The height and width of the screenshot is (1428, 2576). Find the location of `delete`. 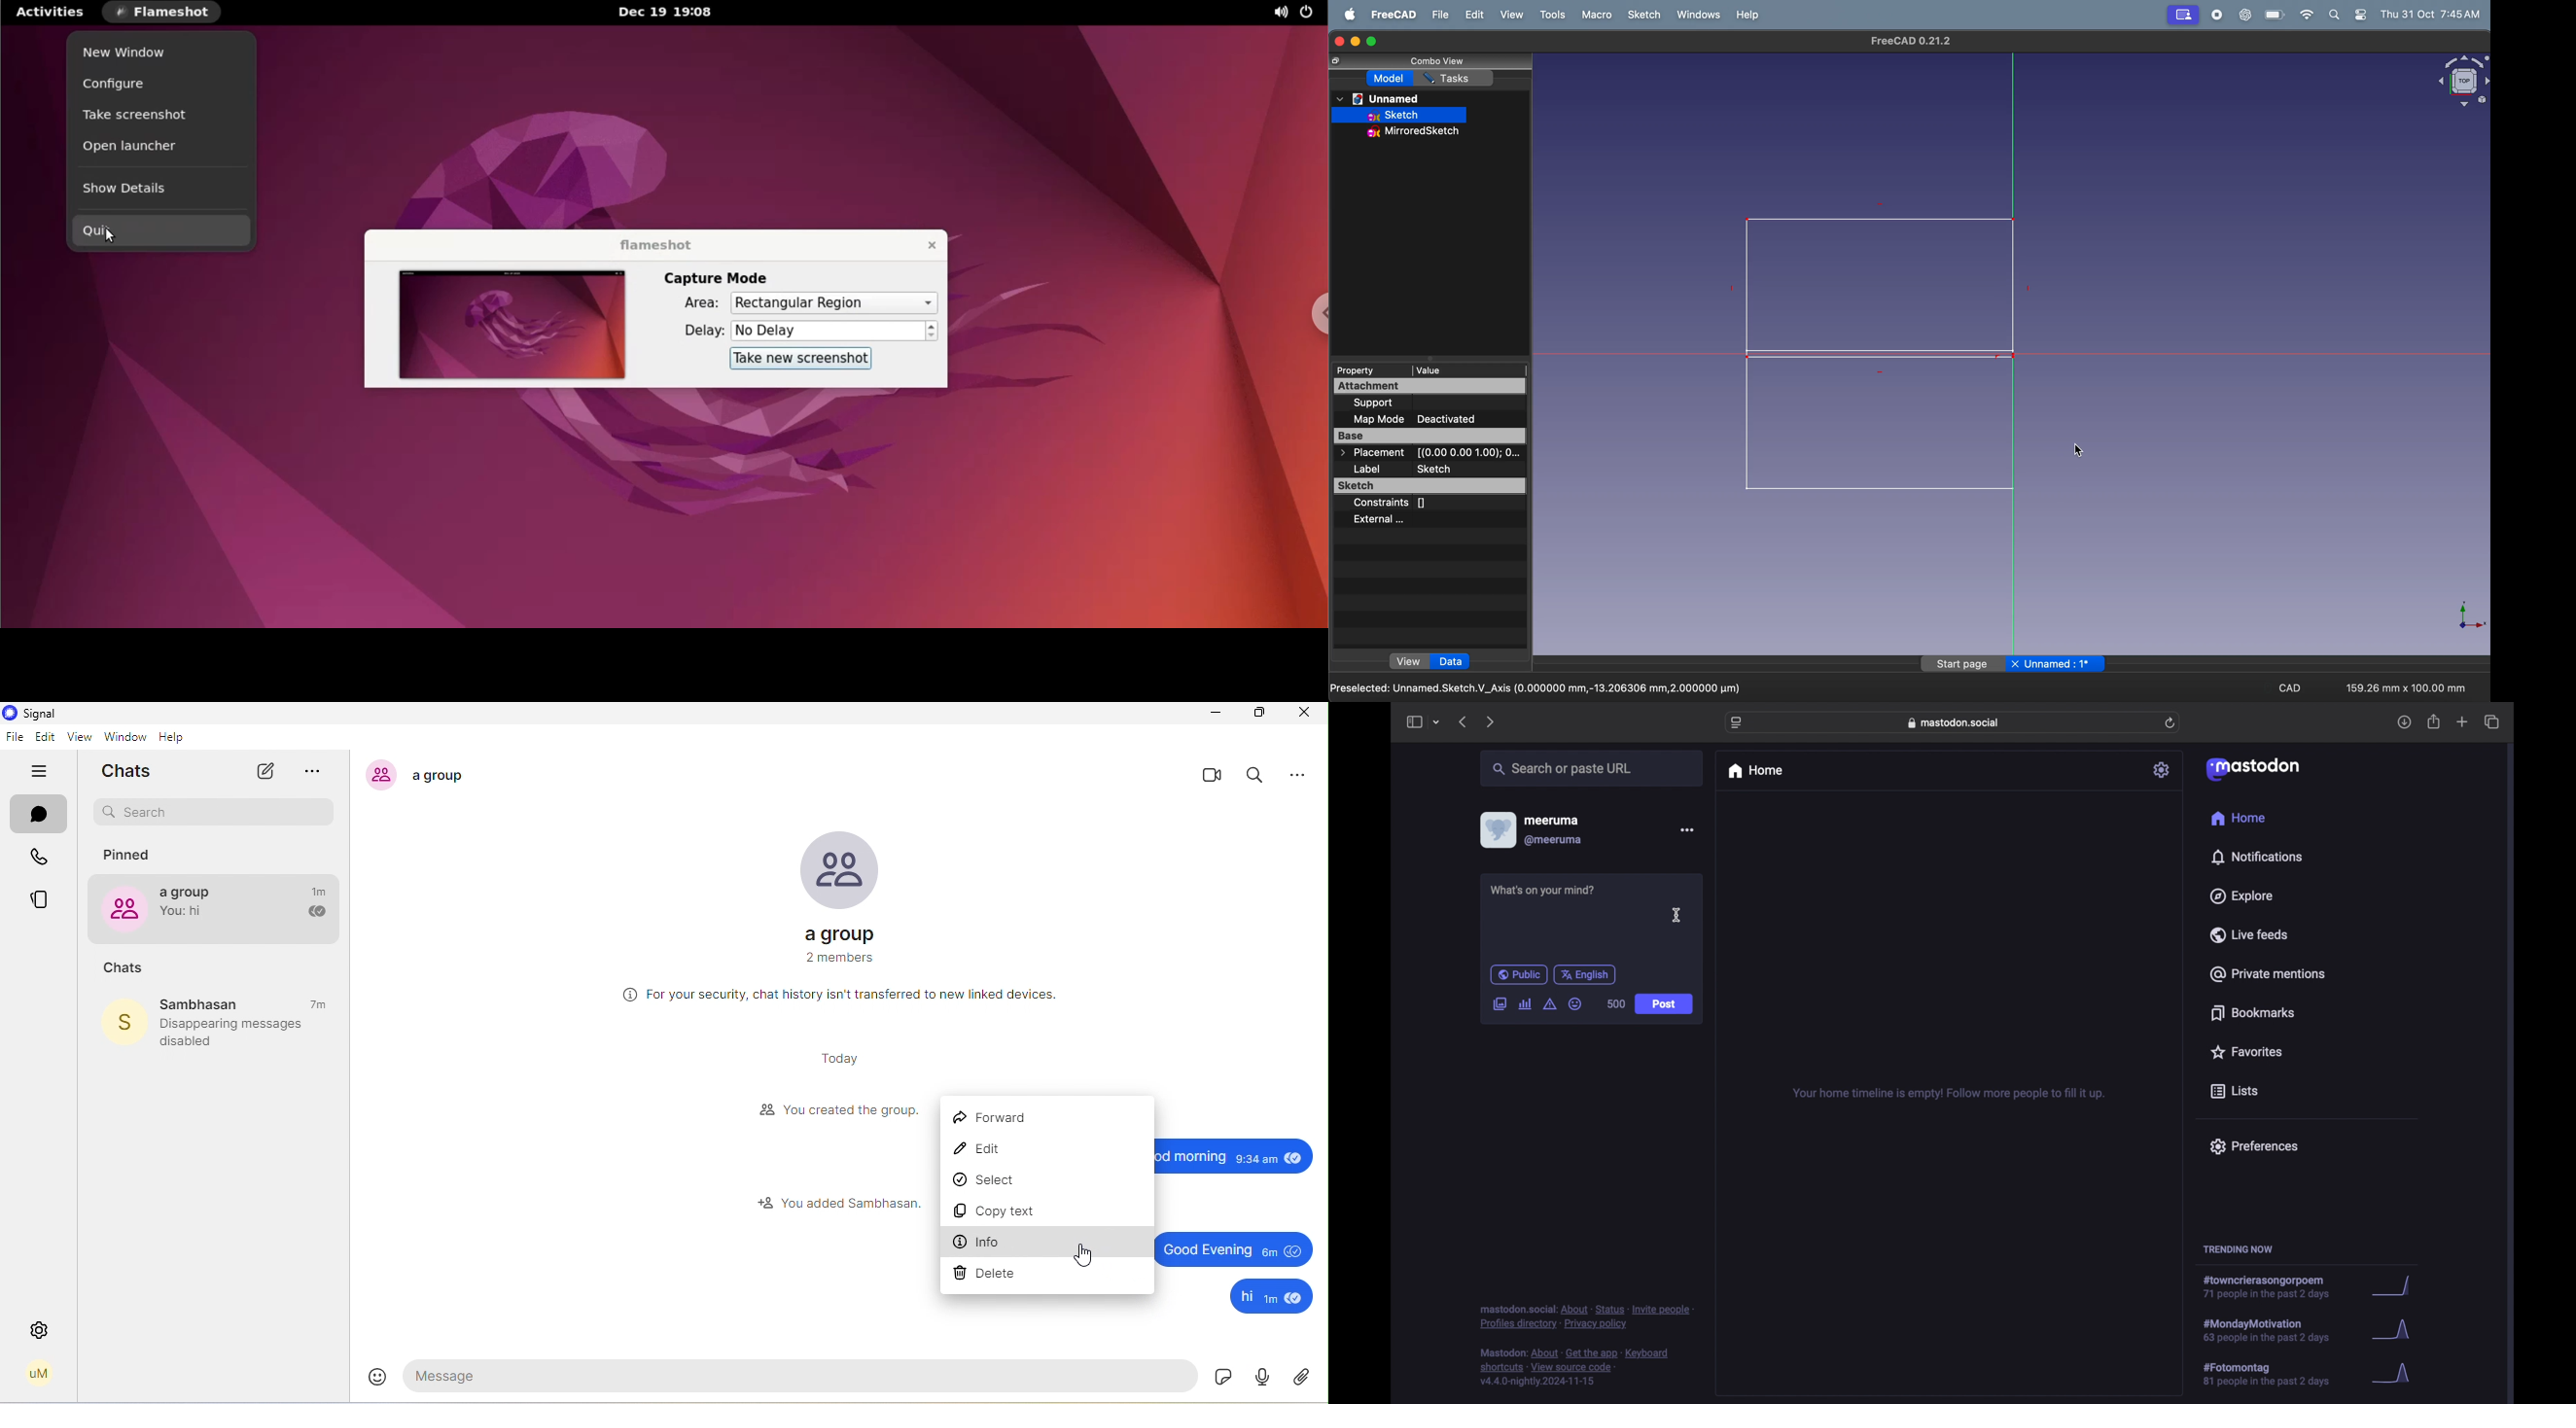

delete is located at coordinates (988, 1274).